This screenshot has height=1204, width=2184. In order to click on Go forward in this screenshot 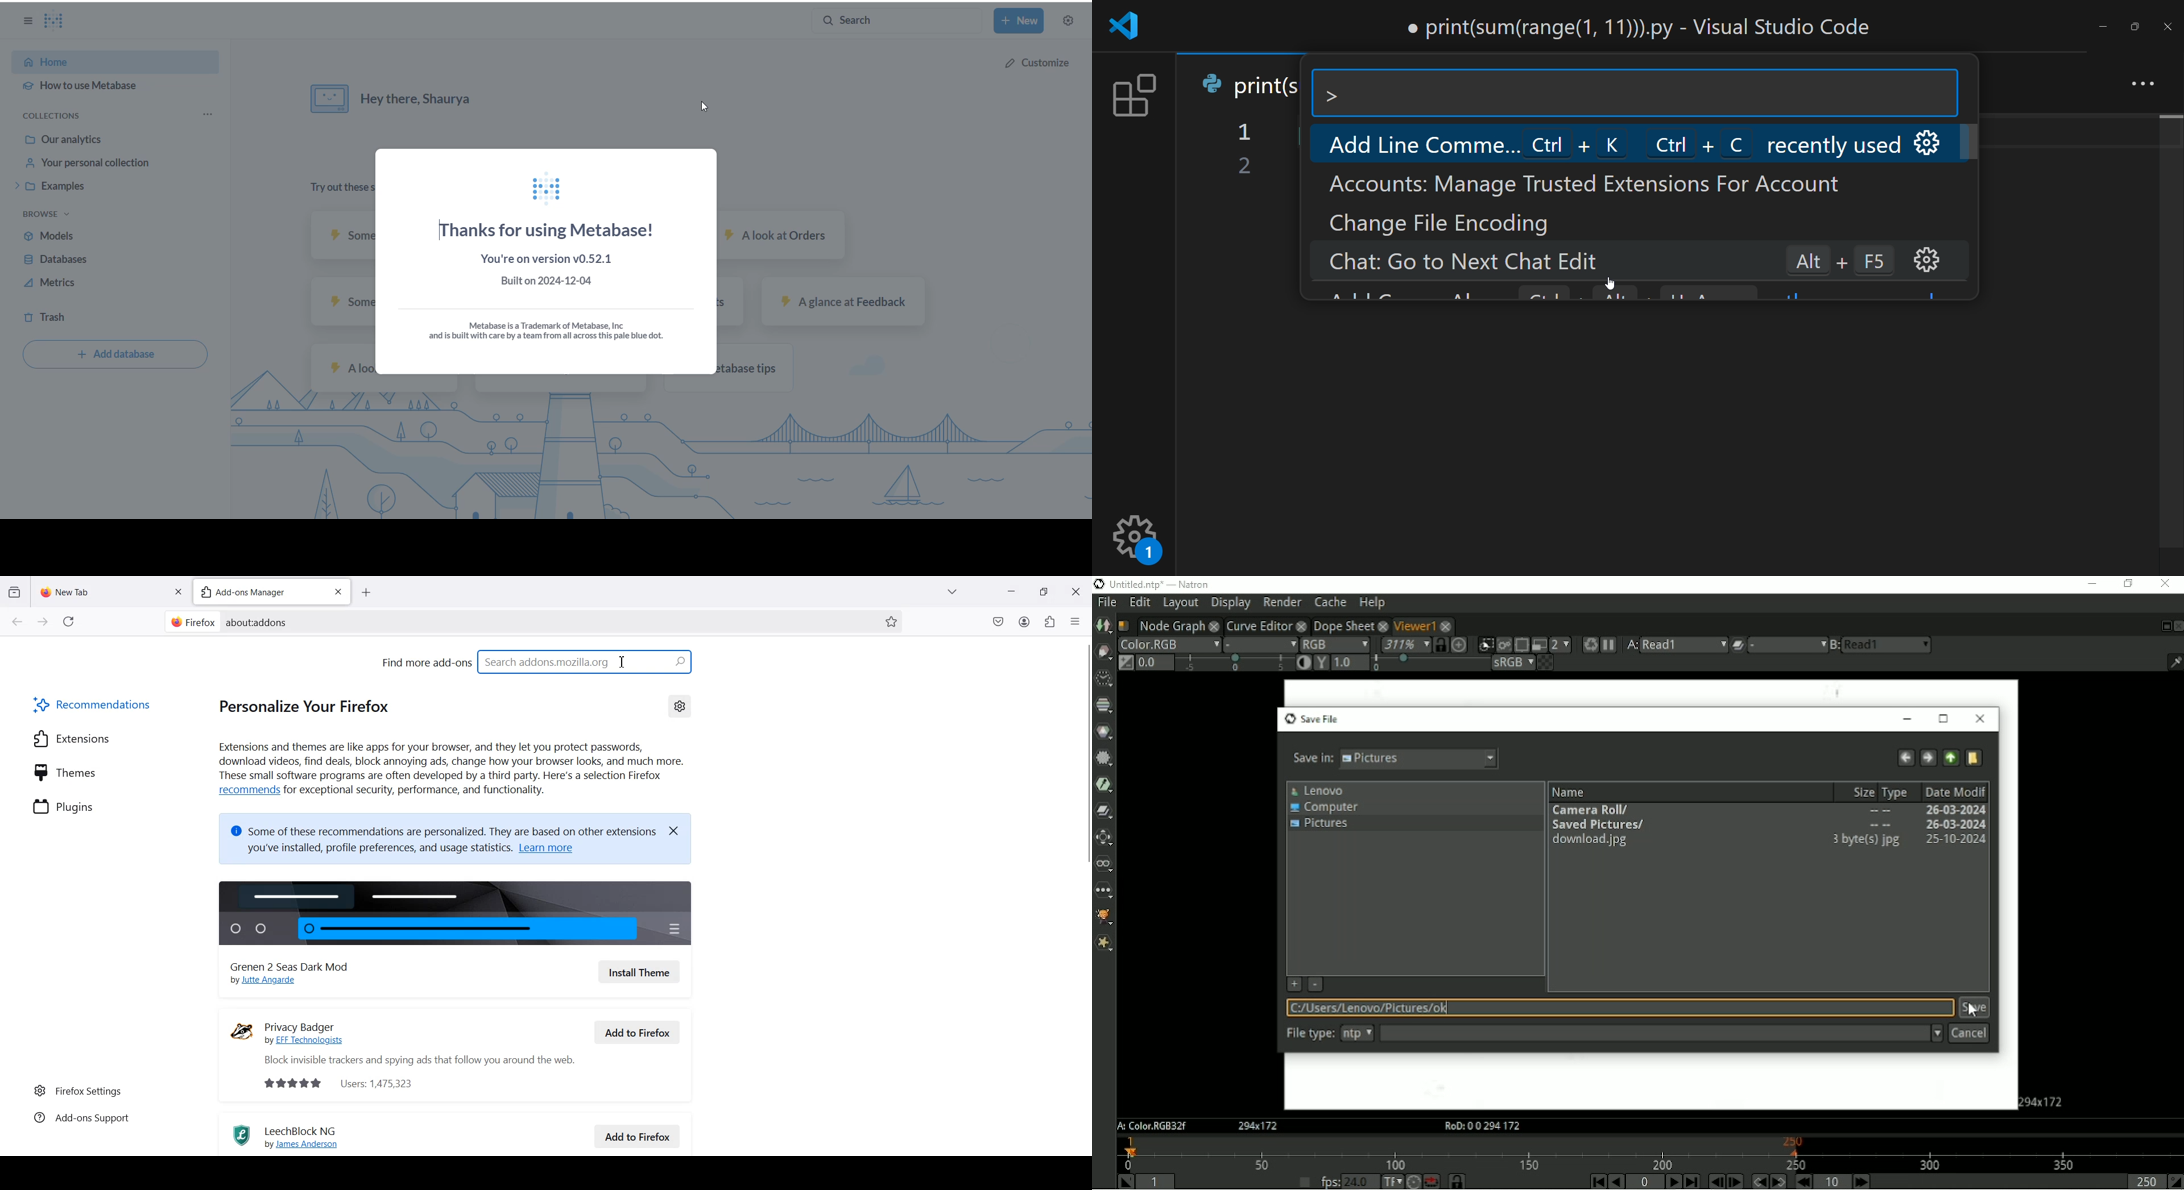, I will do `click(1927, 758)`.